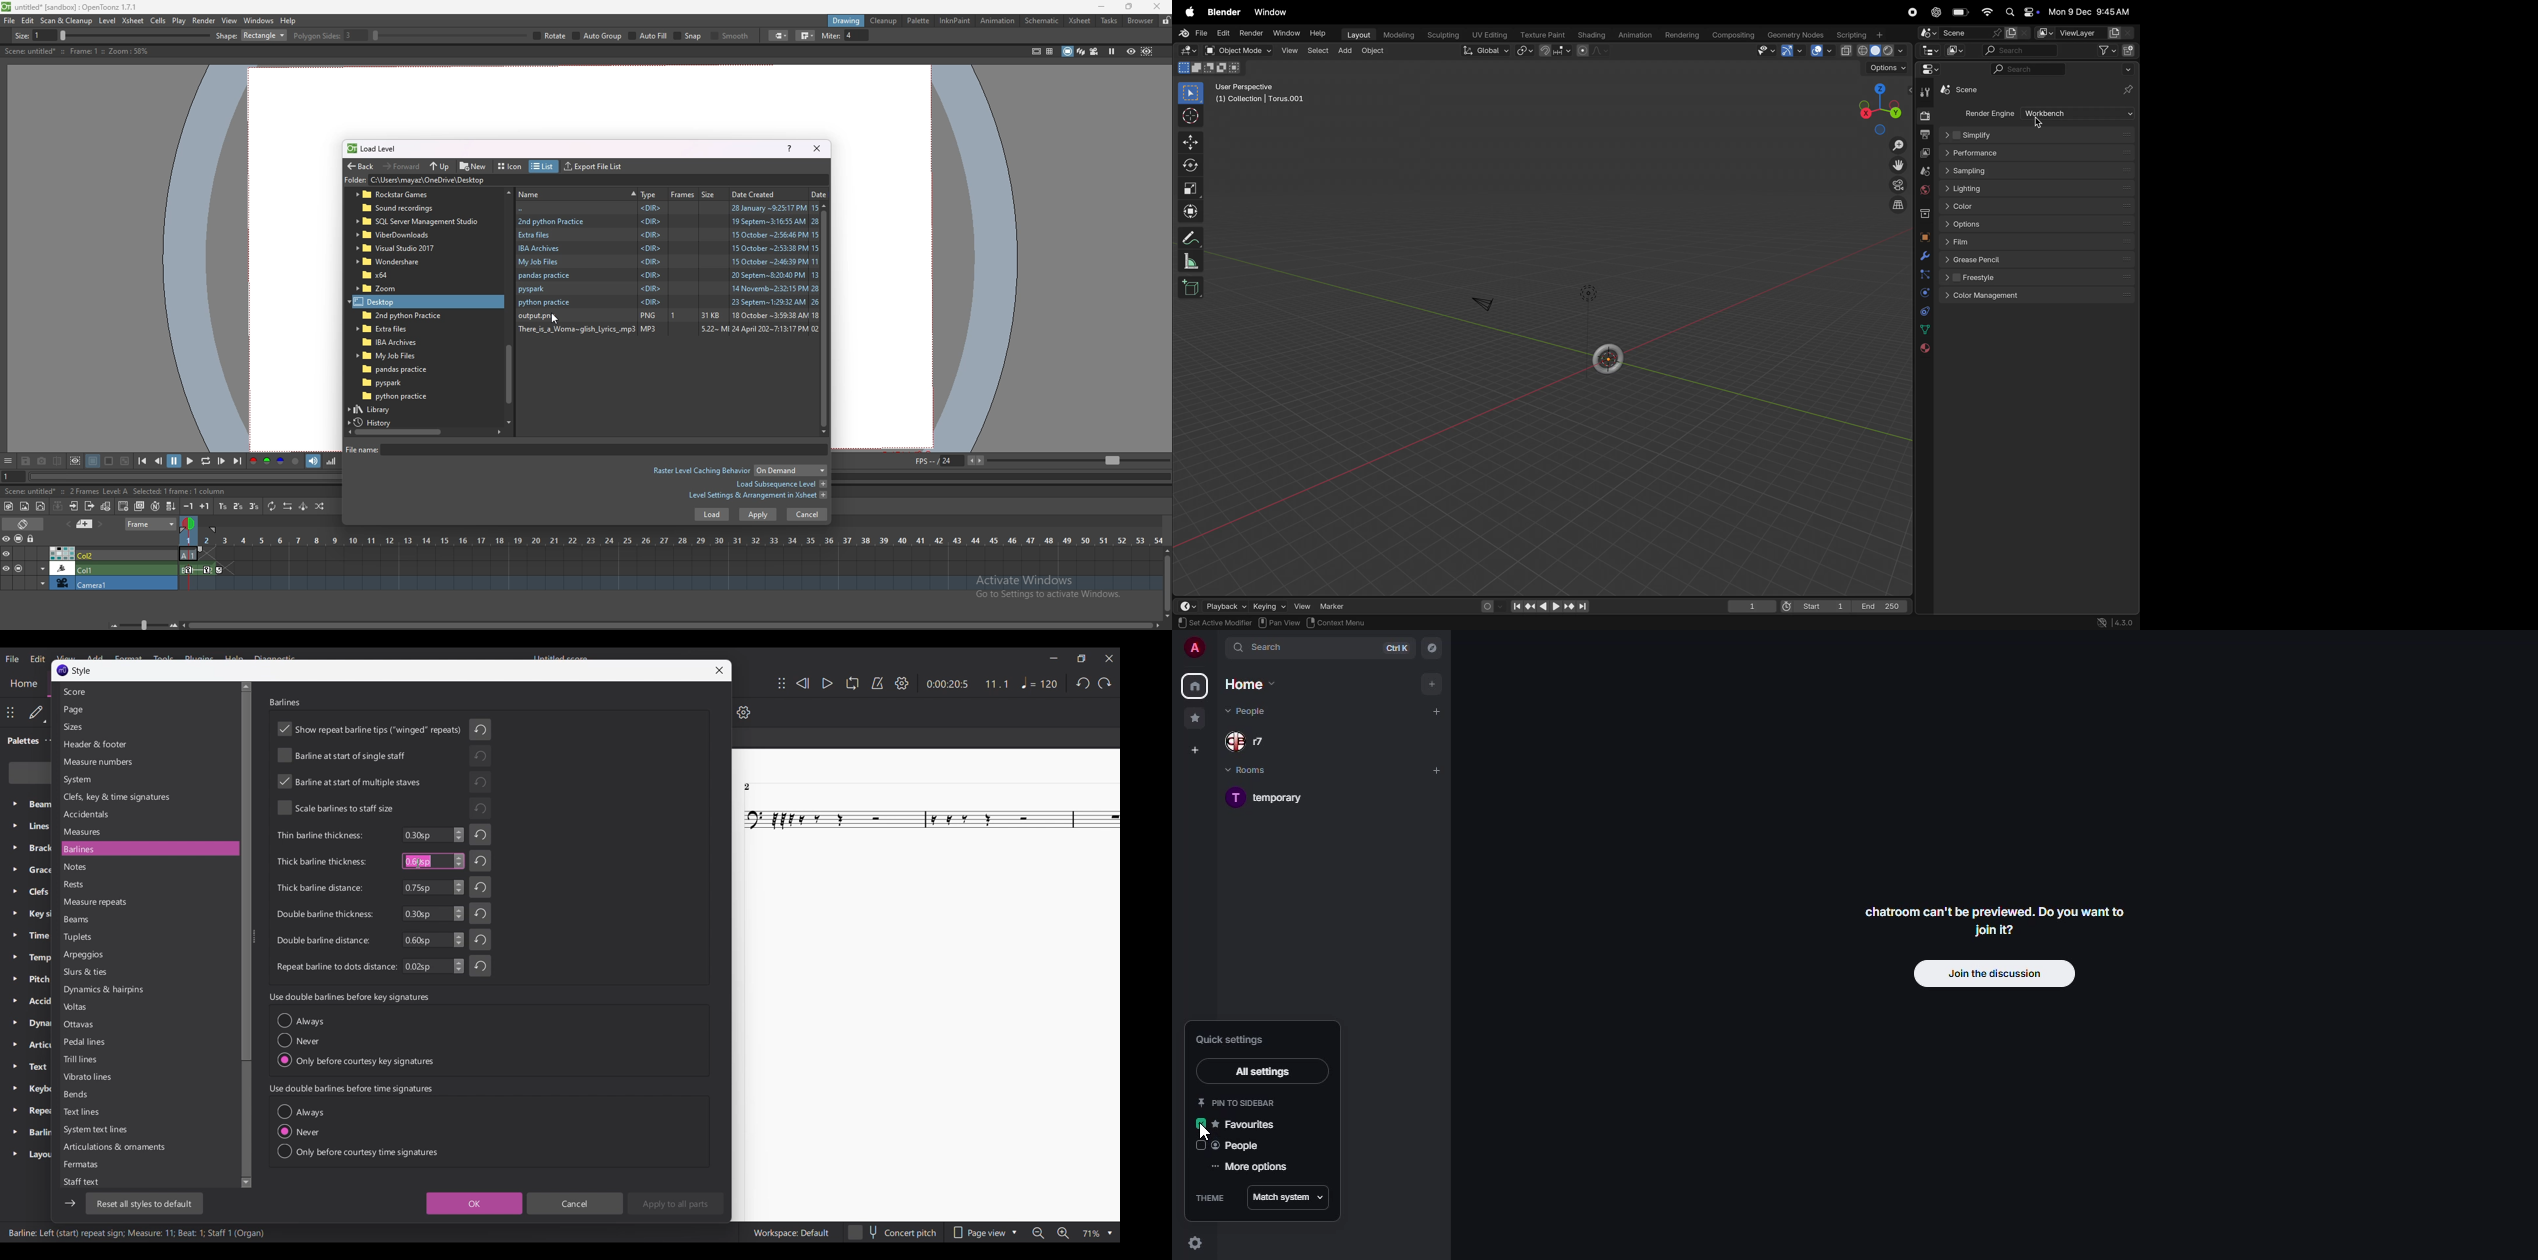 The height and width of the screenshot is (1260, 2548). What do you see at coordinates (1188, 11) in the screenshot?
I see `apple menu` at bounding box center [1188, 11].